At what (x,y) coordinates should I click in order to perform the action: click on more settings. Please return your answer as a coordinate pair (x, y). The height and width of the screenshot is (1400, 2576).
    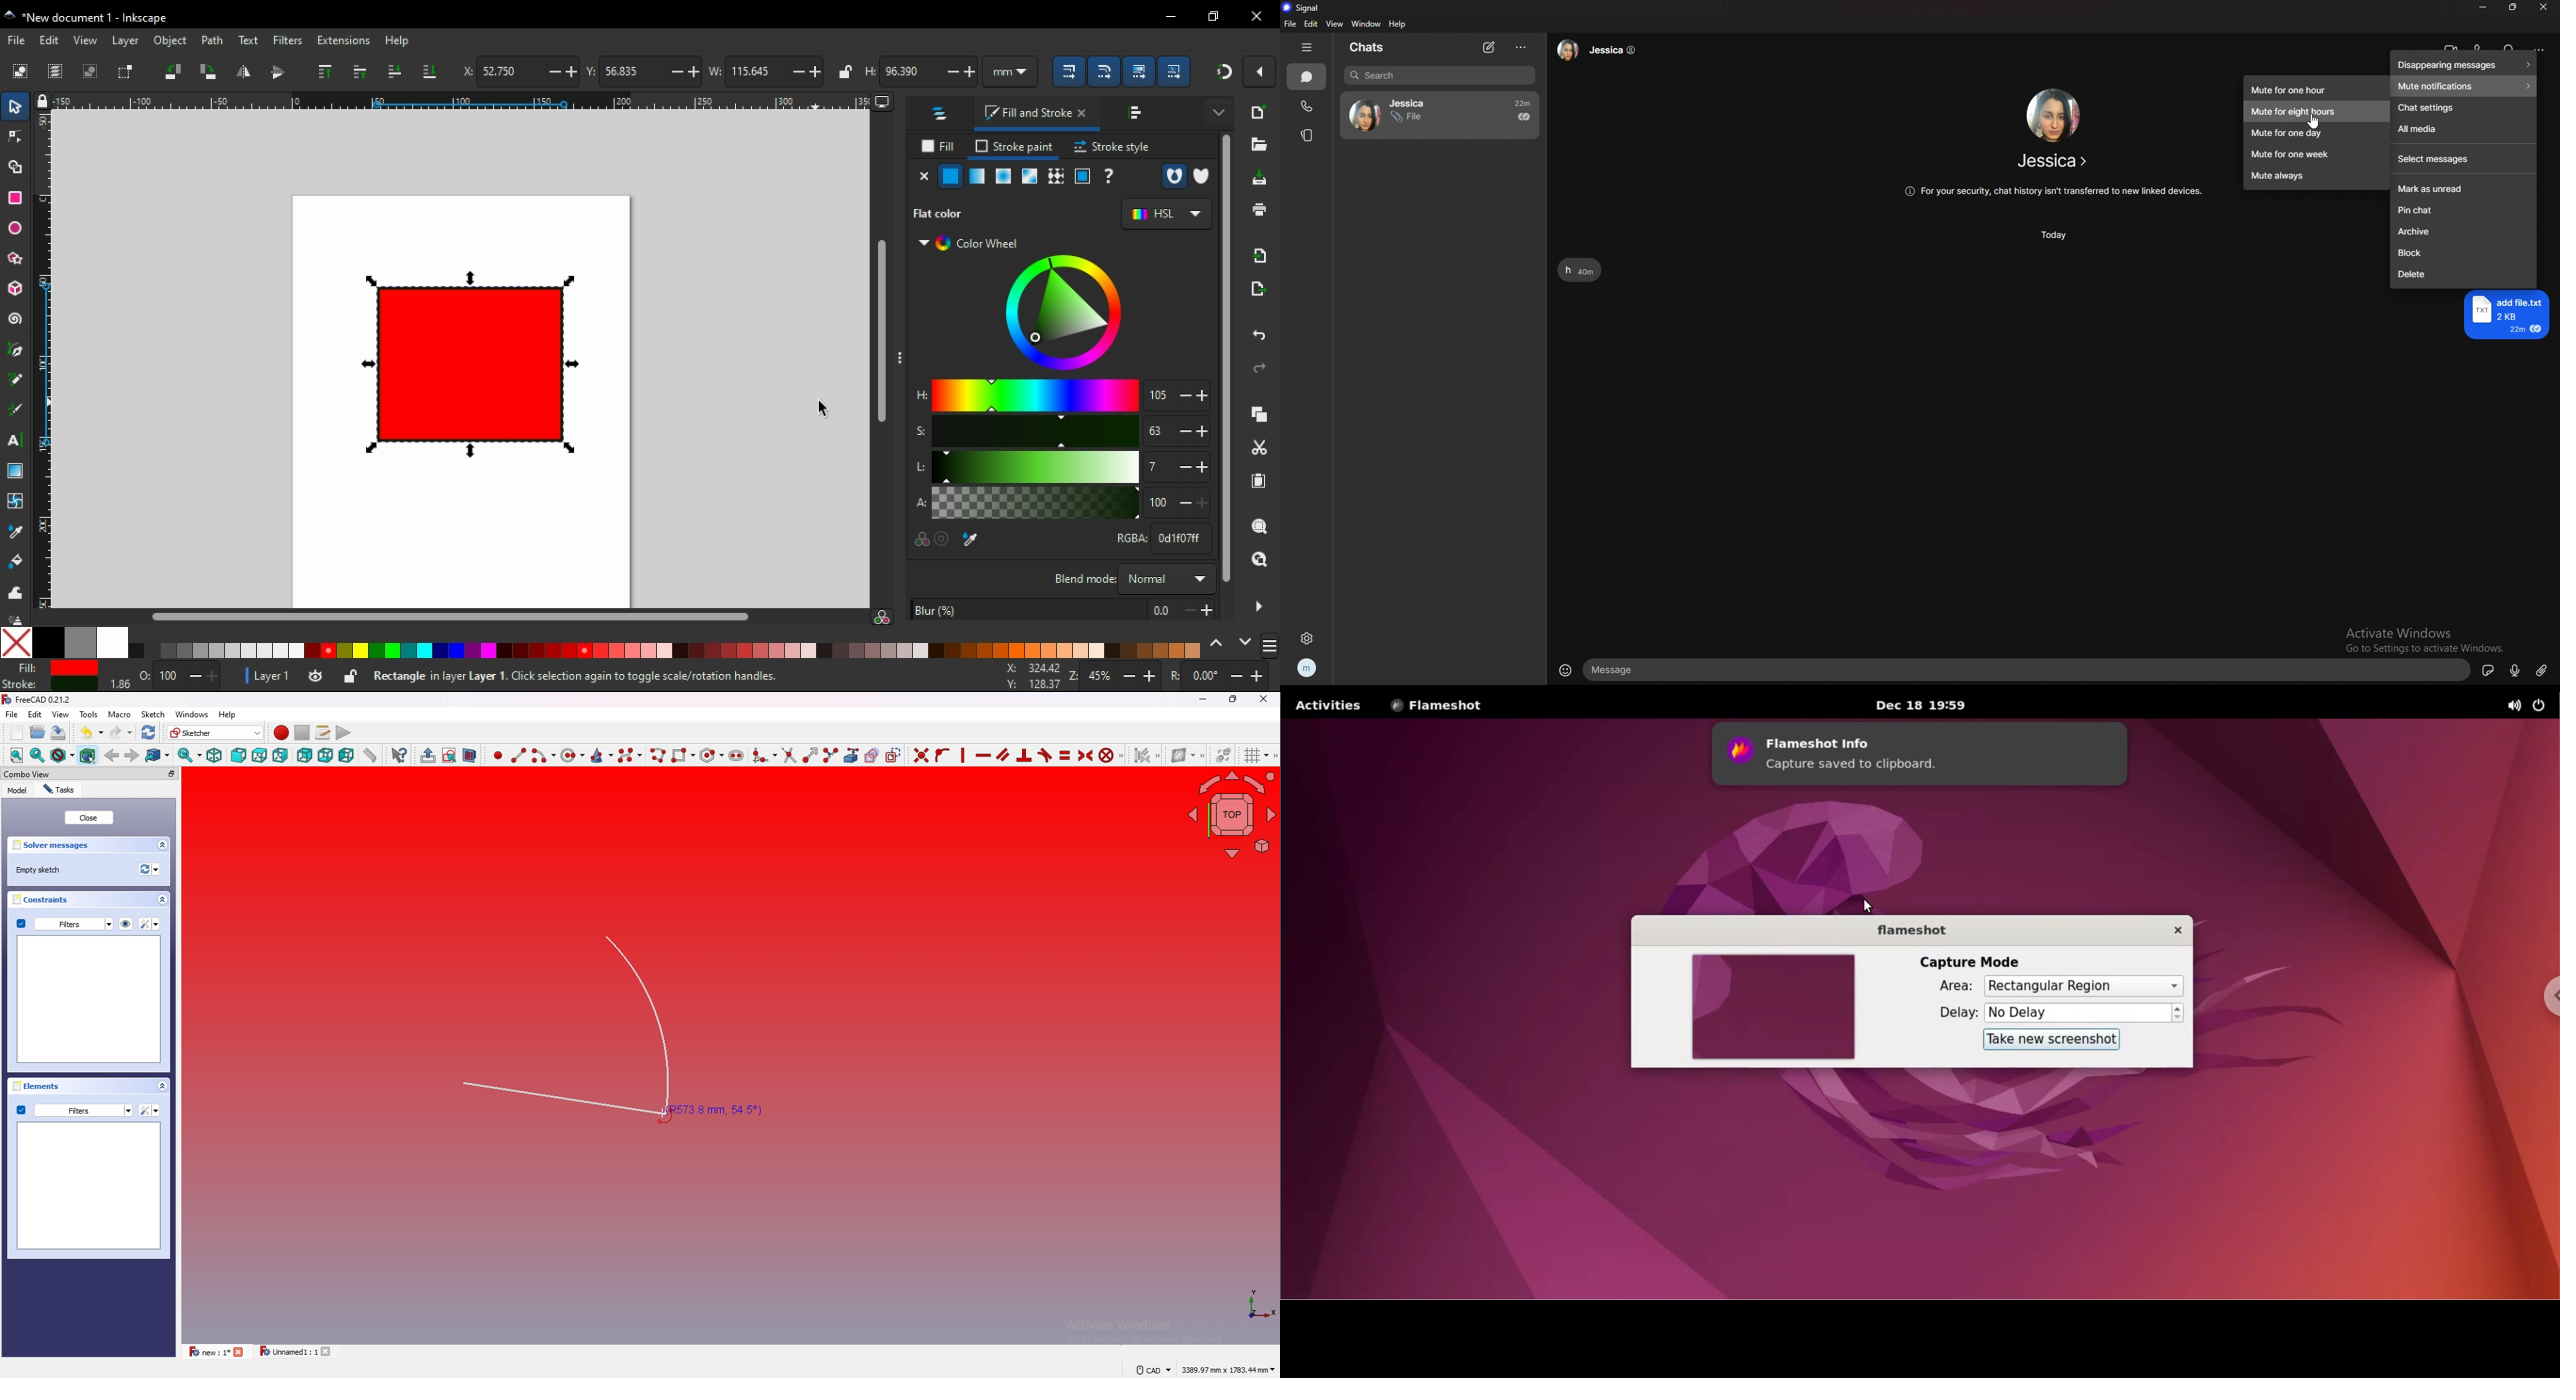
    Looking at the image, I should click on (1219, 110).